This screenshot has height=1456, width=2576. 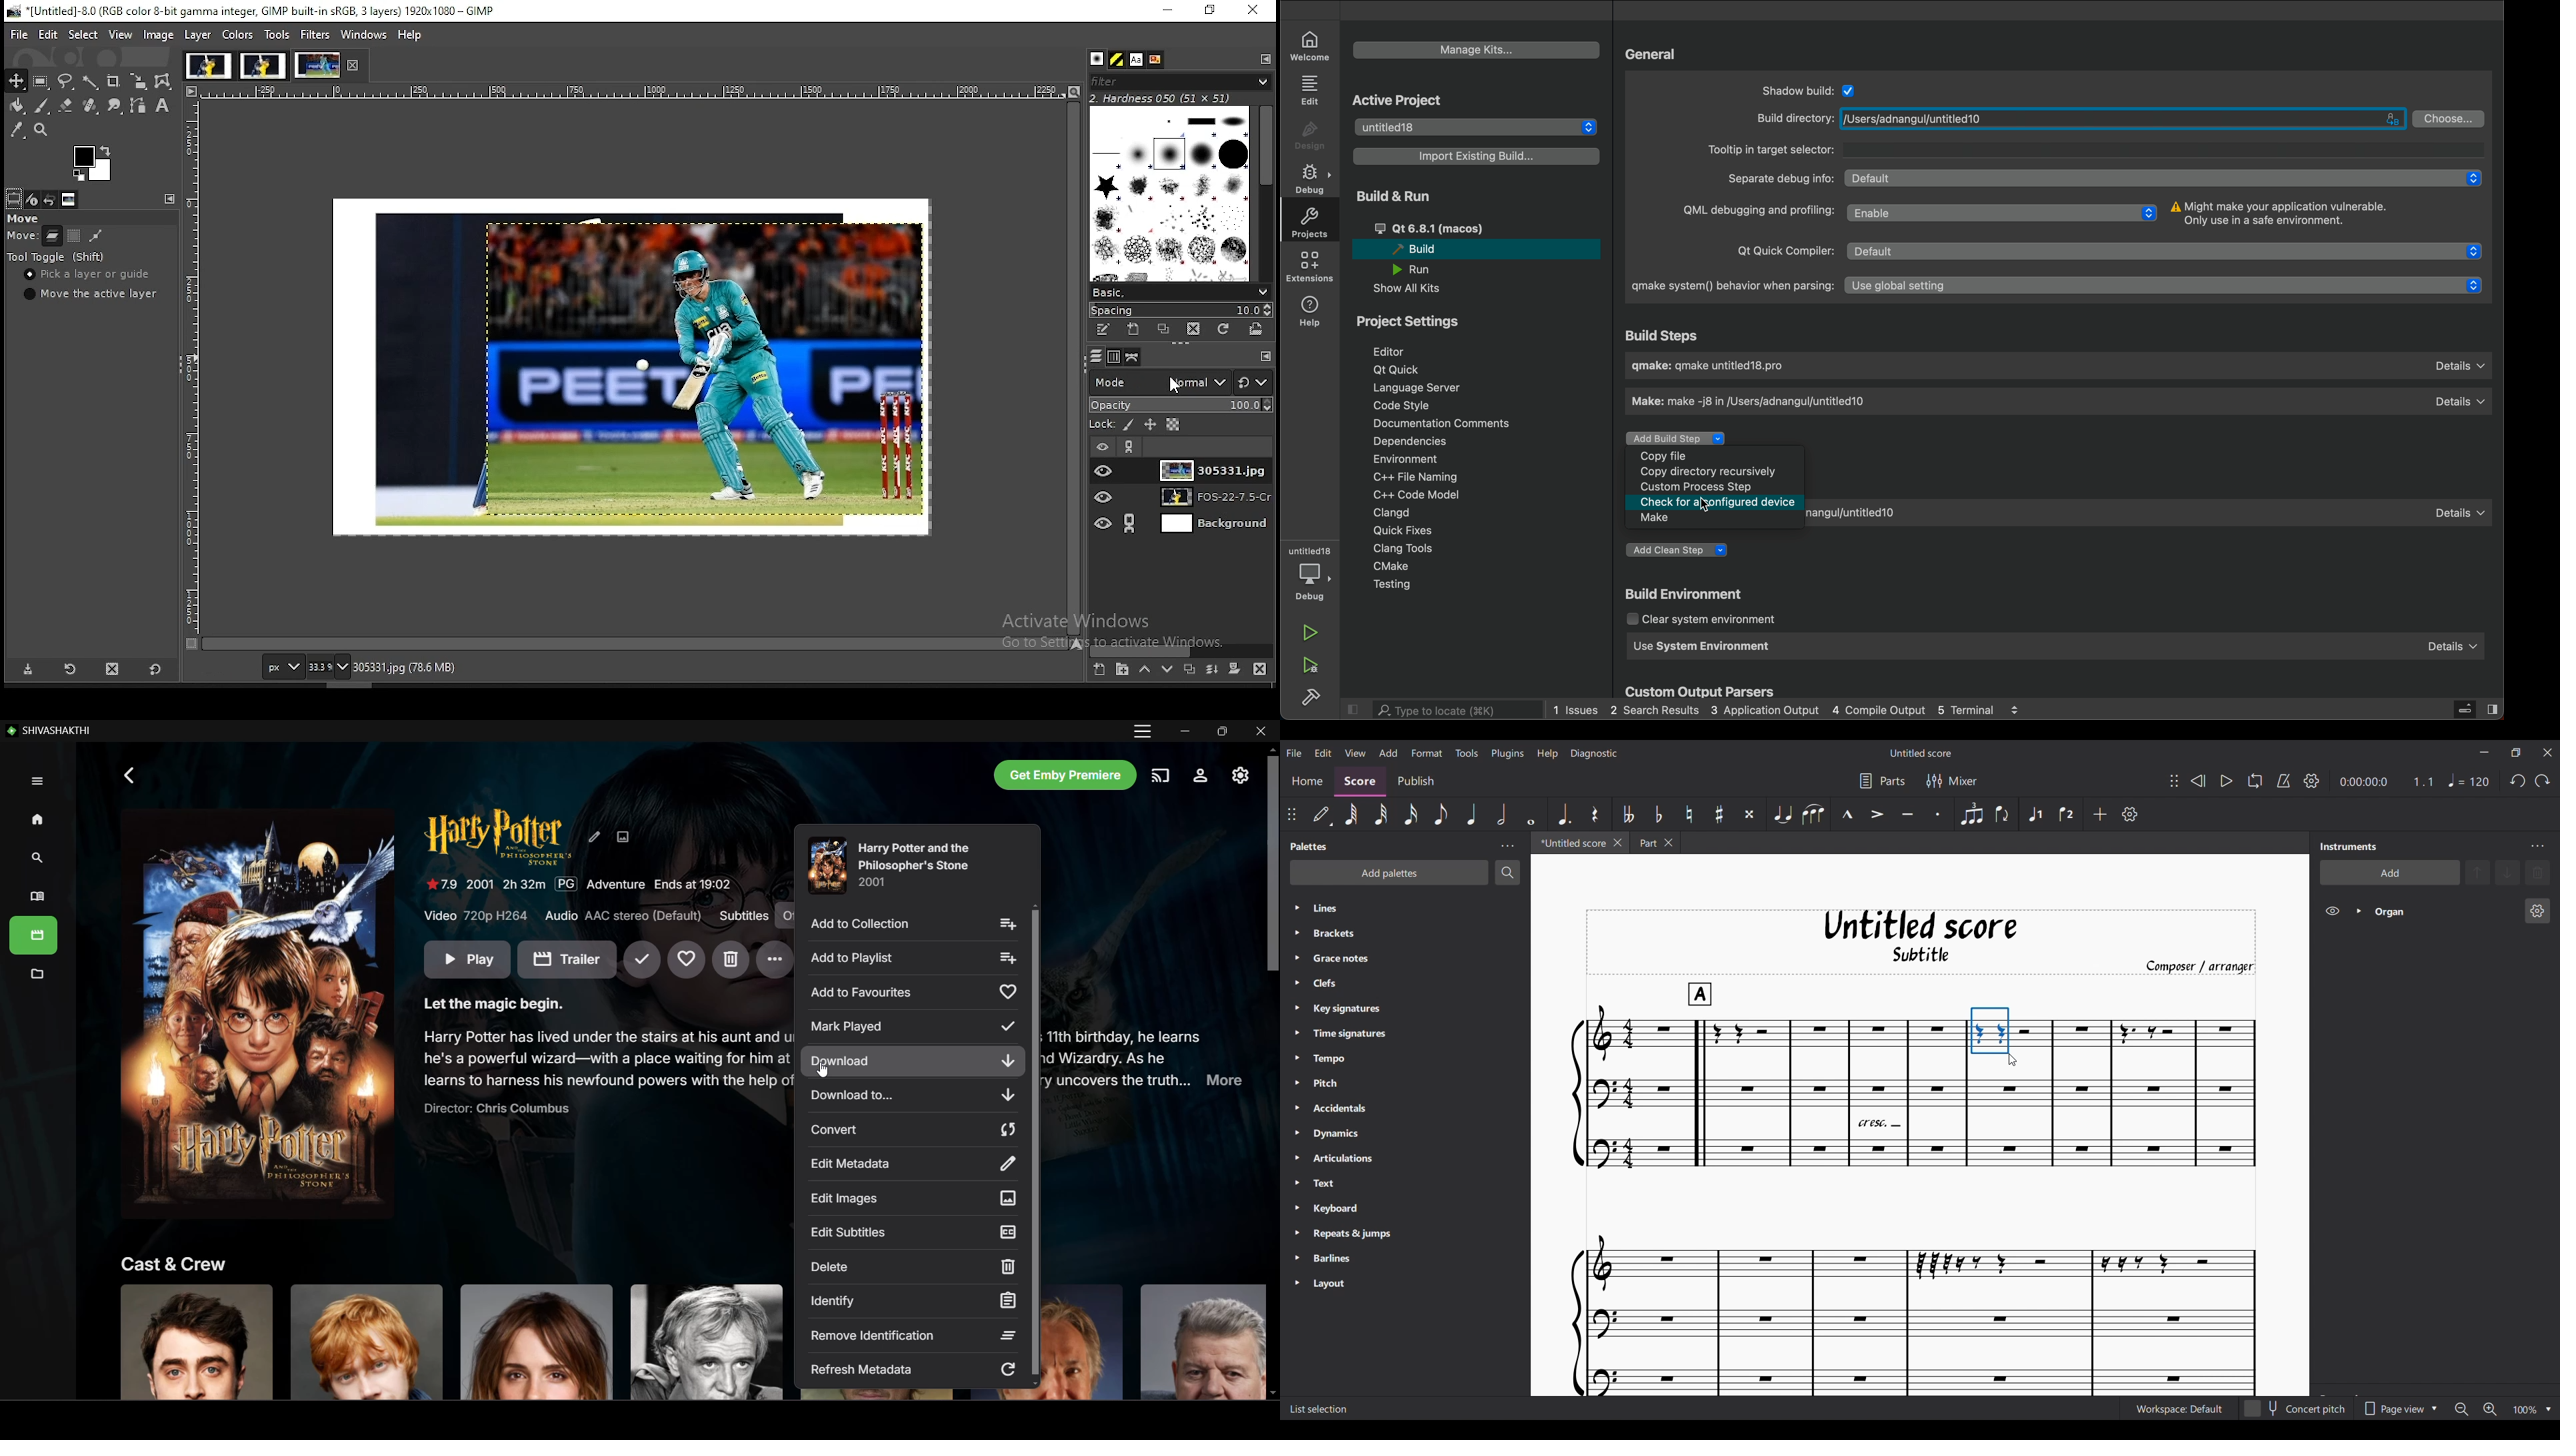 What do you see at coordinates (121, 36) in the screenshot?
I see `view` at bounding box center [121, 36].